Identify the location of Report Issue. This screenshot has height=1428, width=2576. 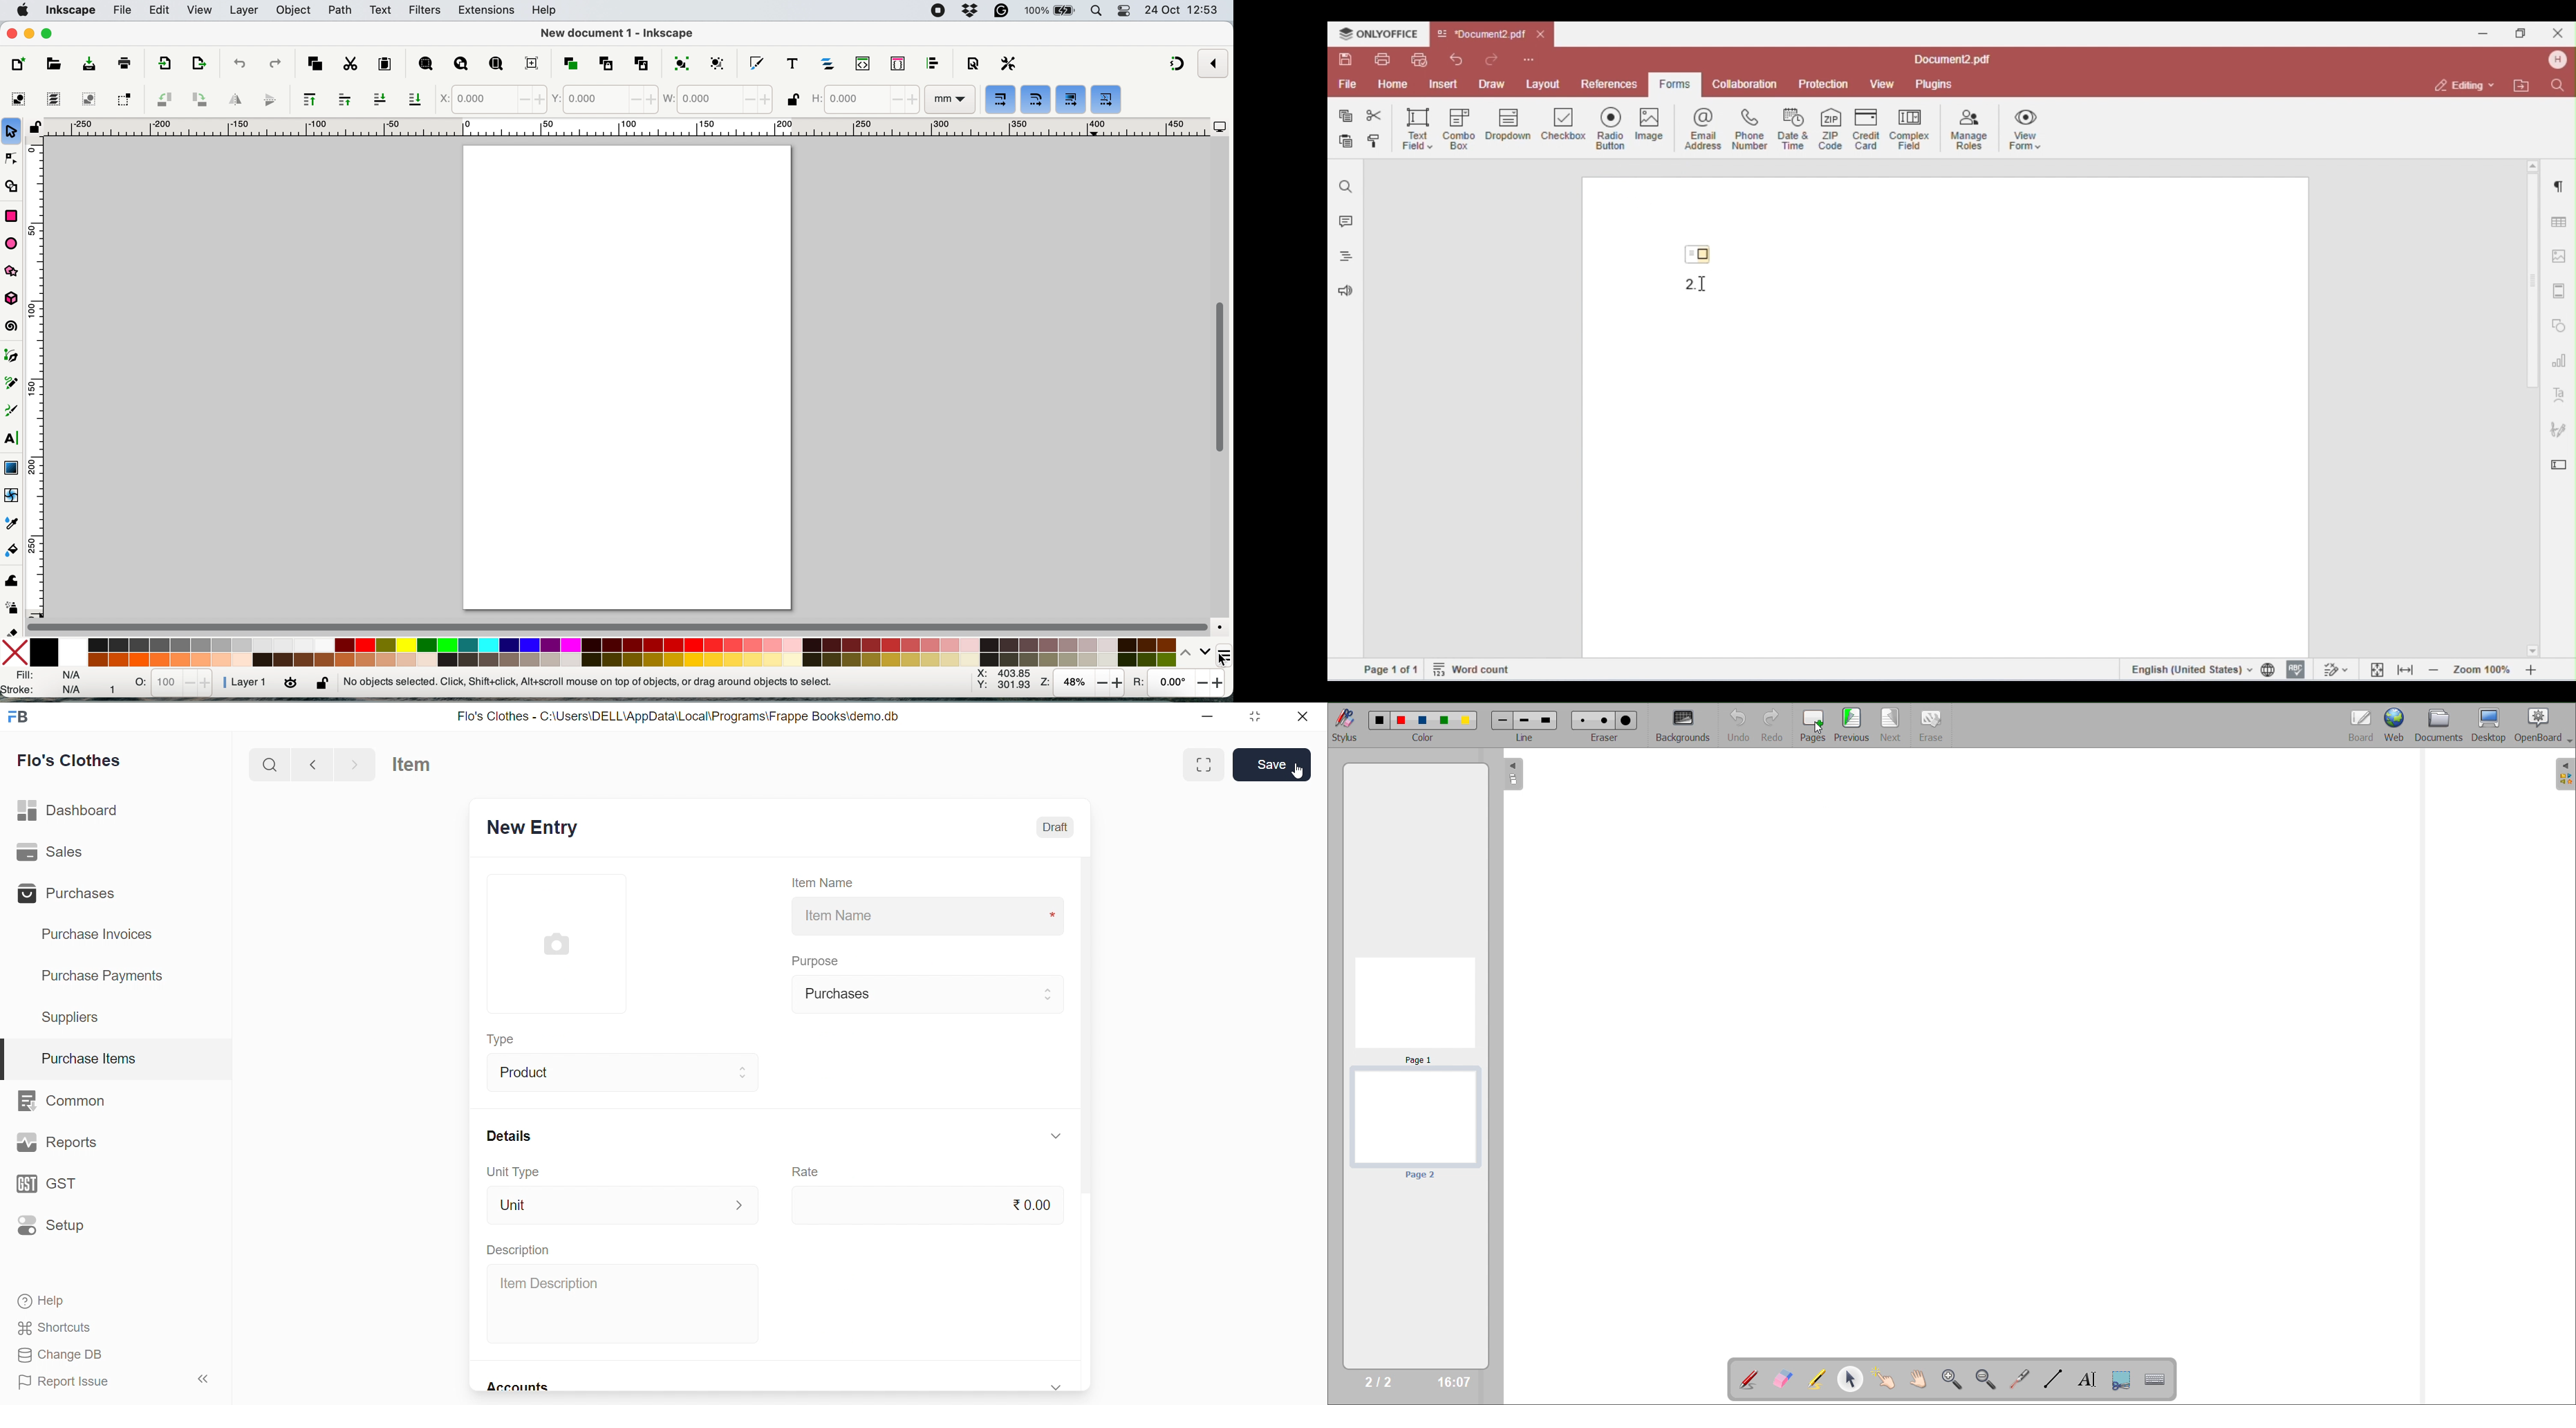
(86, 1381).